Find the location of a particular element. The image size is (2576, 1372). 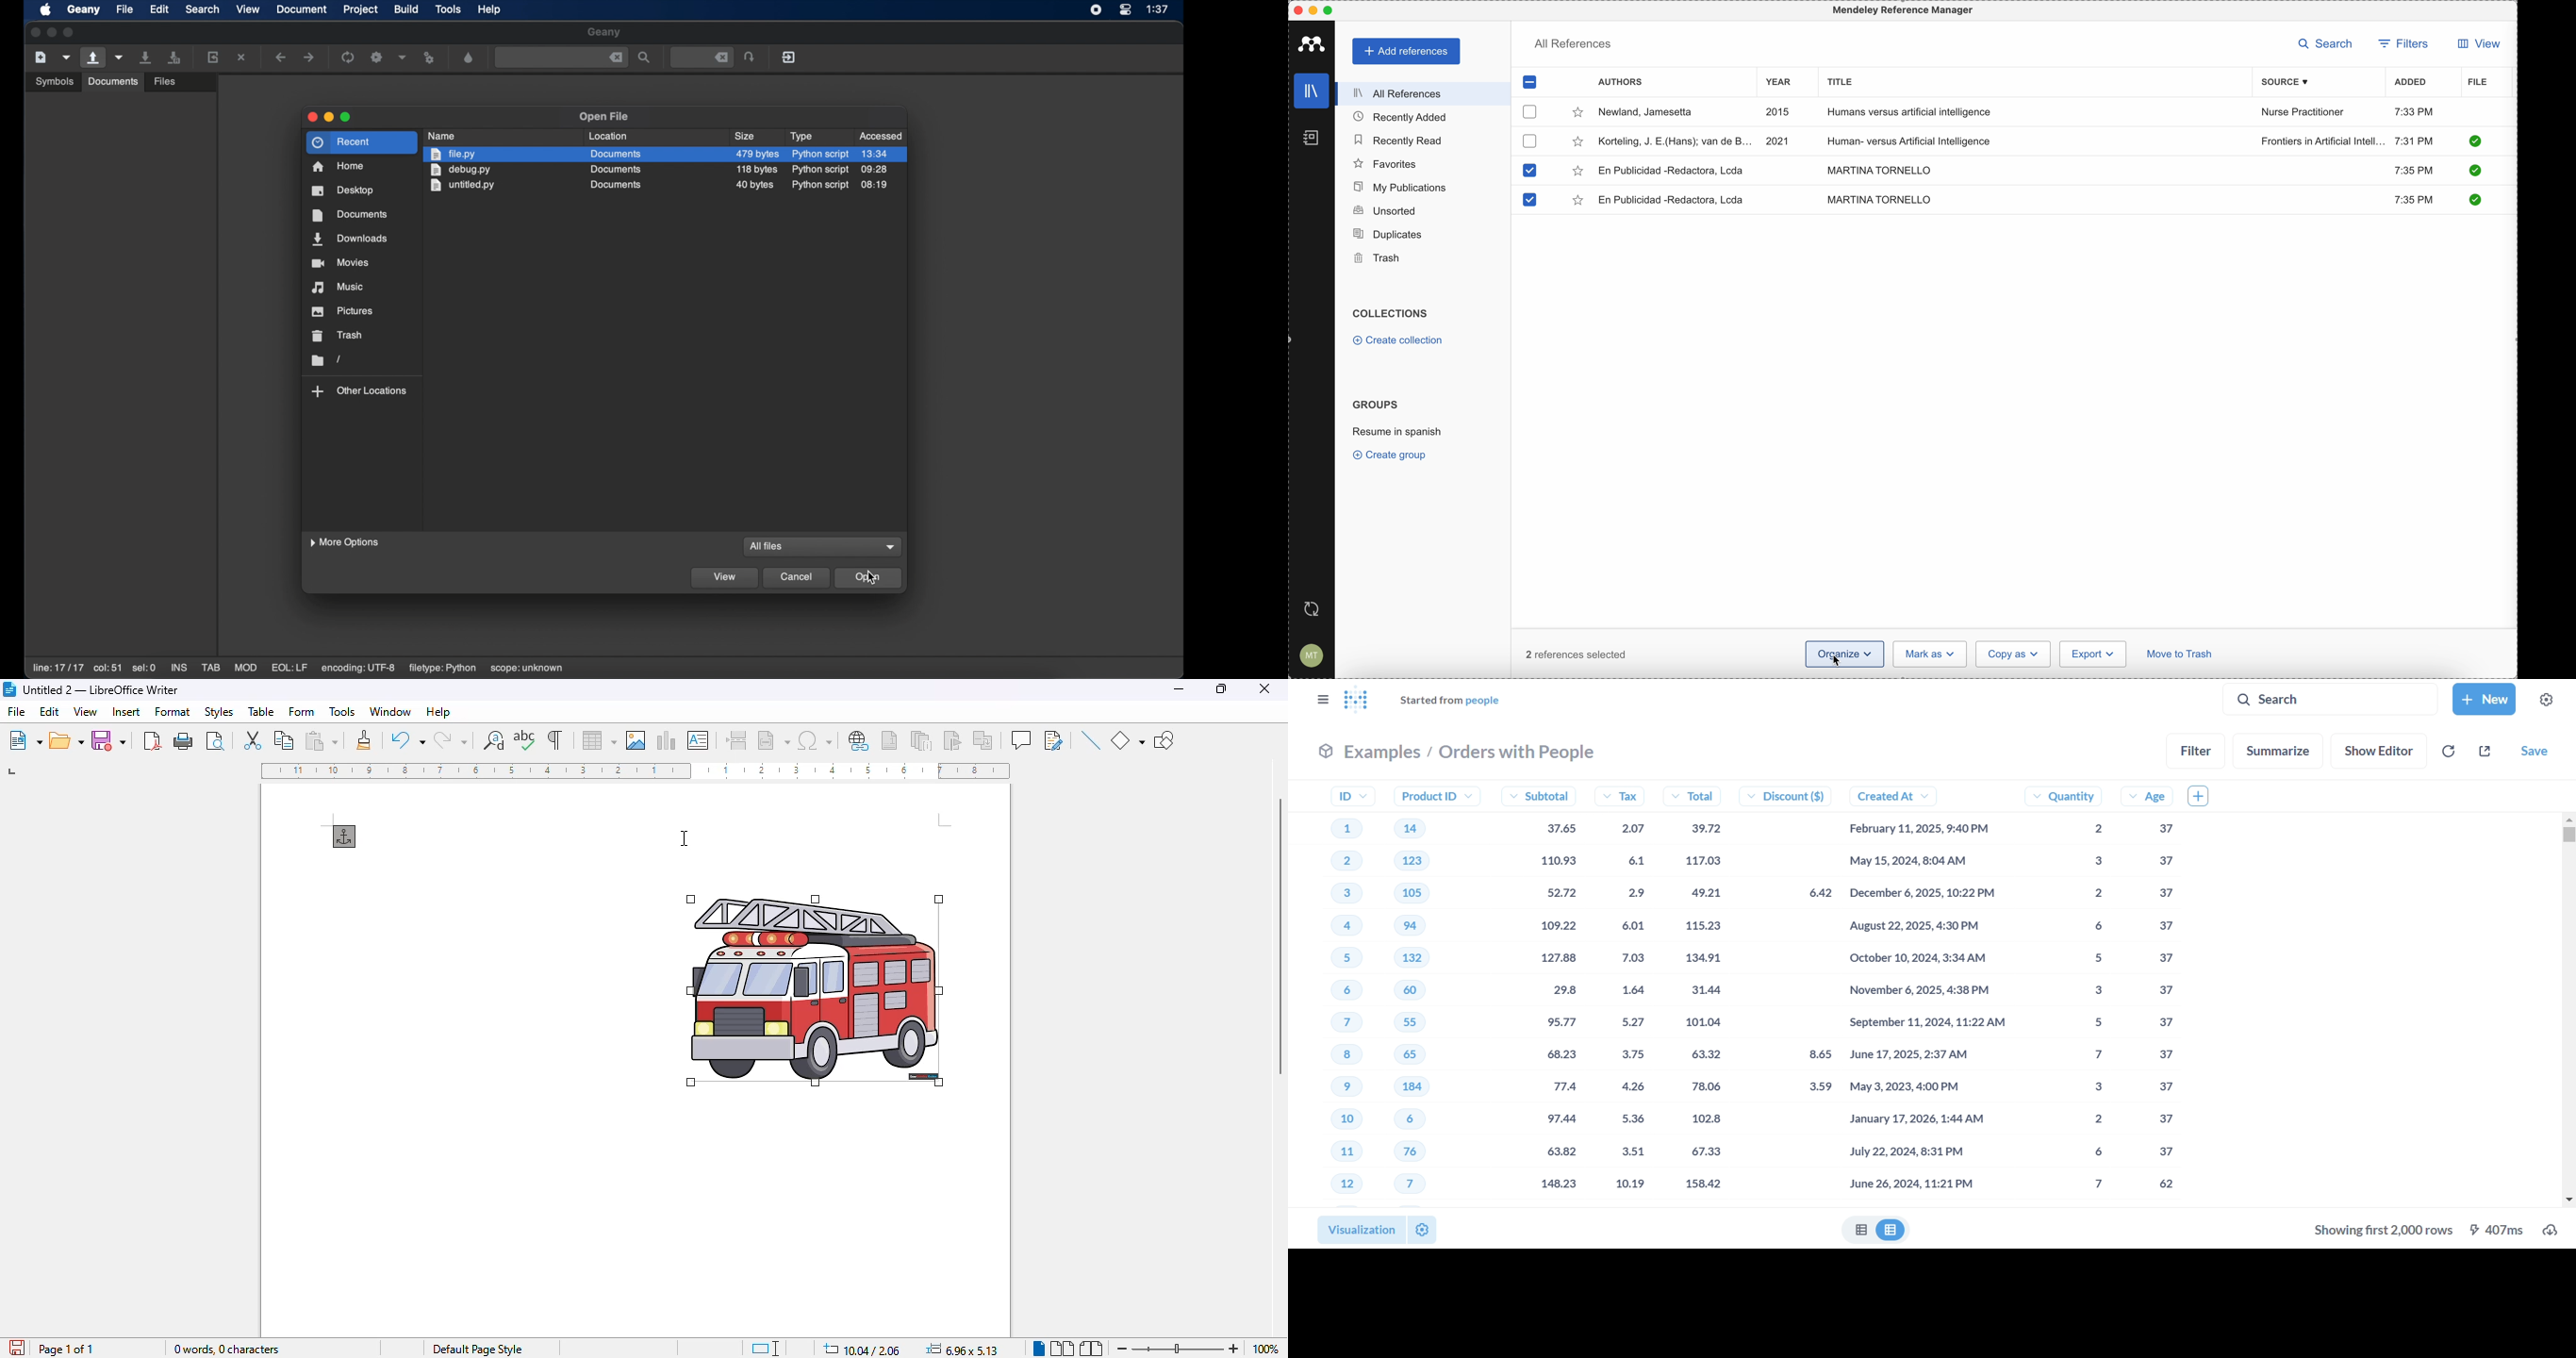

Korteling, J.E.(Hans) is located at coordinates (1676, 141).